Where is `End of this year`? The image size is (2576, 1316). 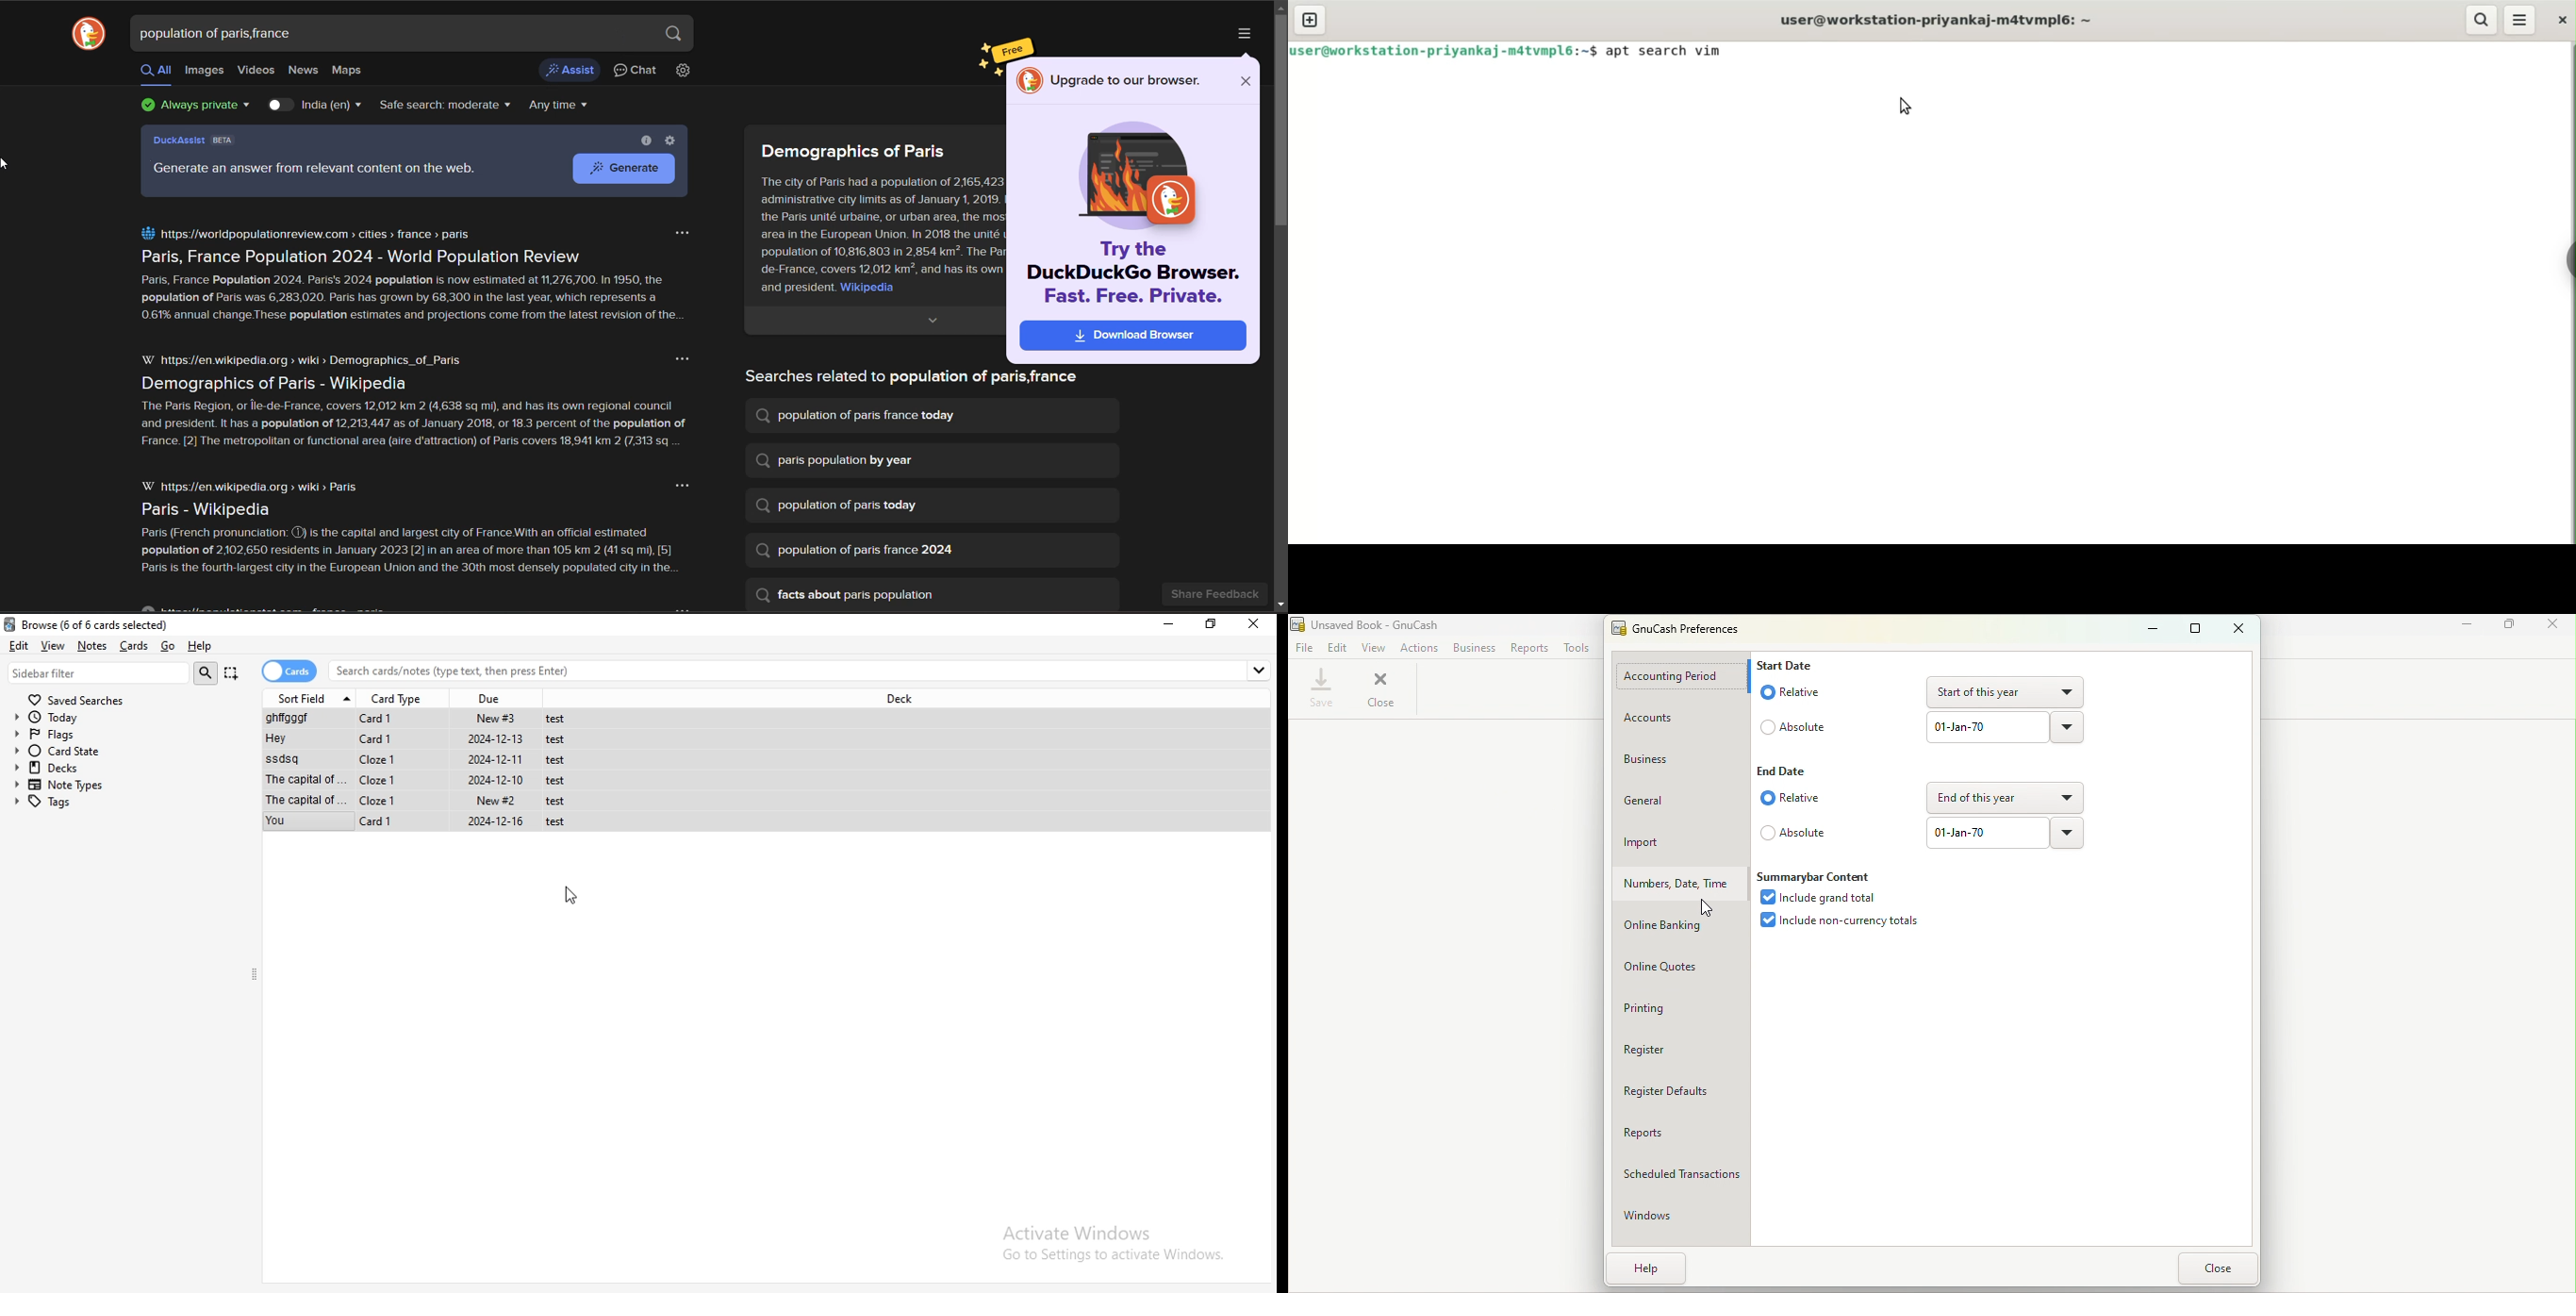 End of this year is located at coordinates (2006, 798).